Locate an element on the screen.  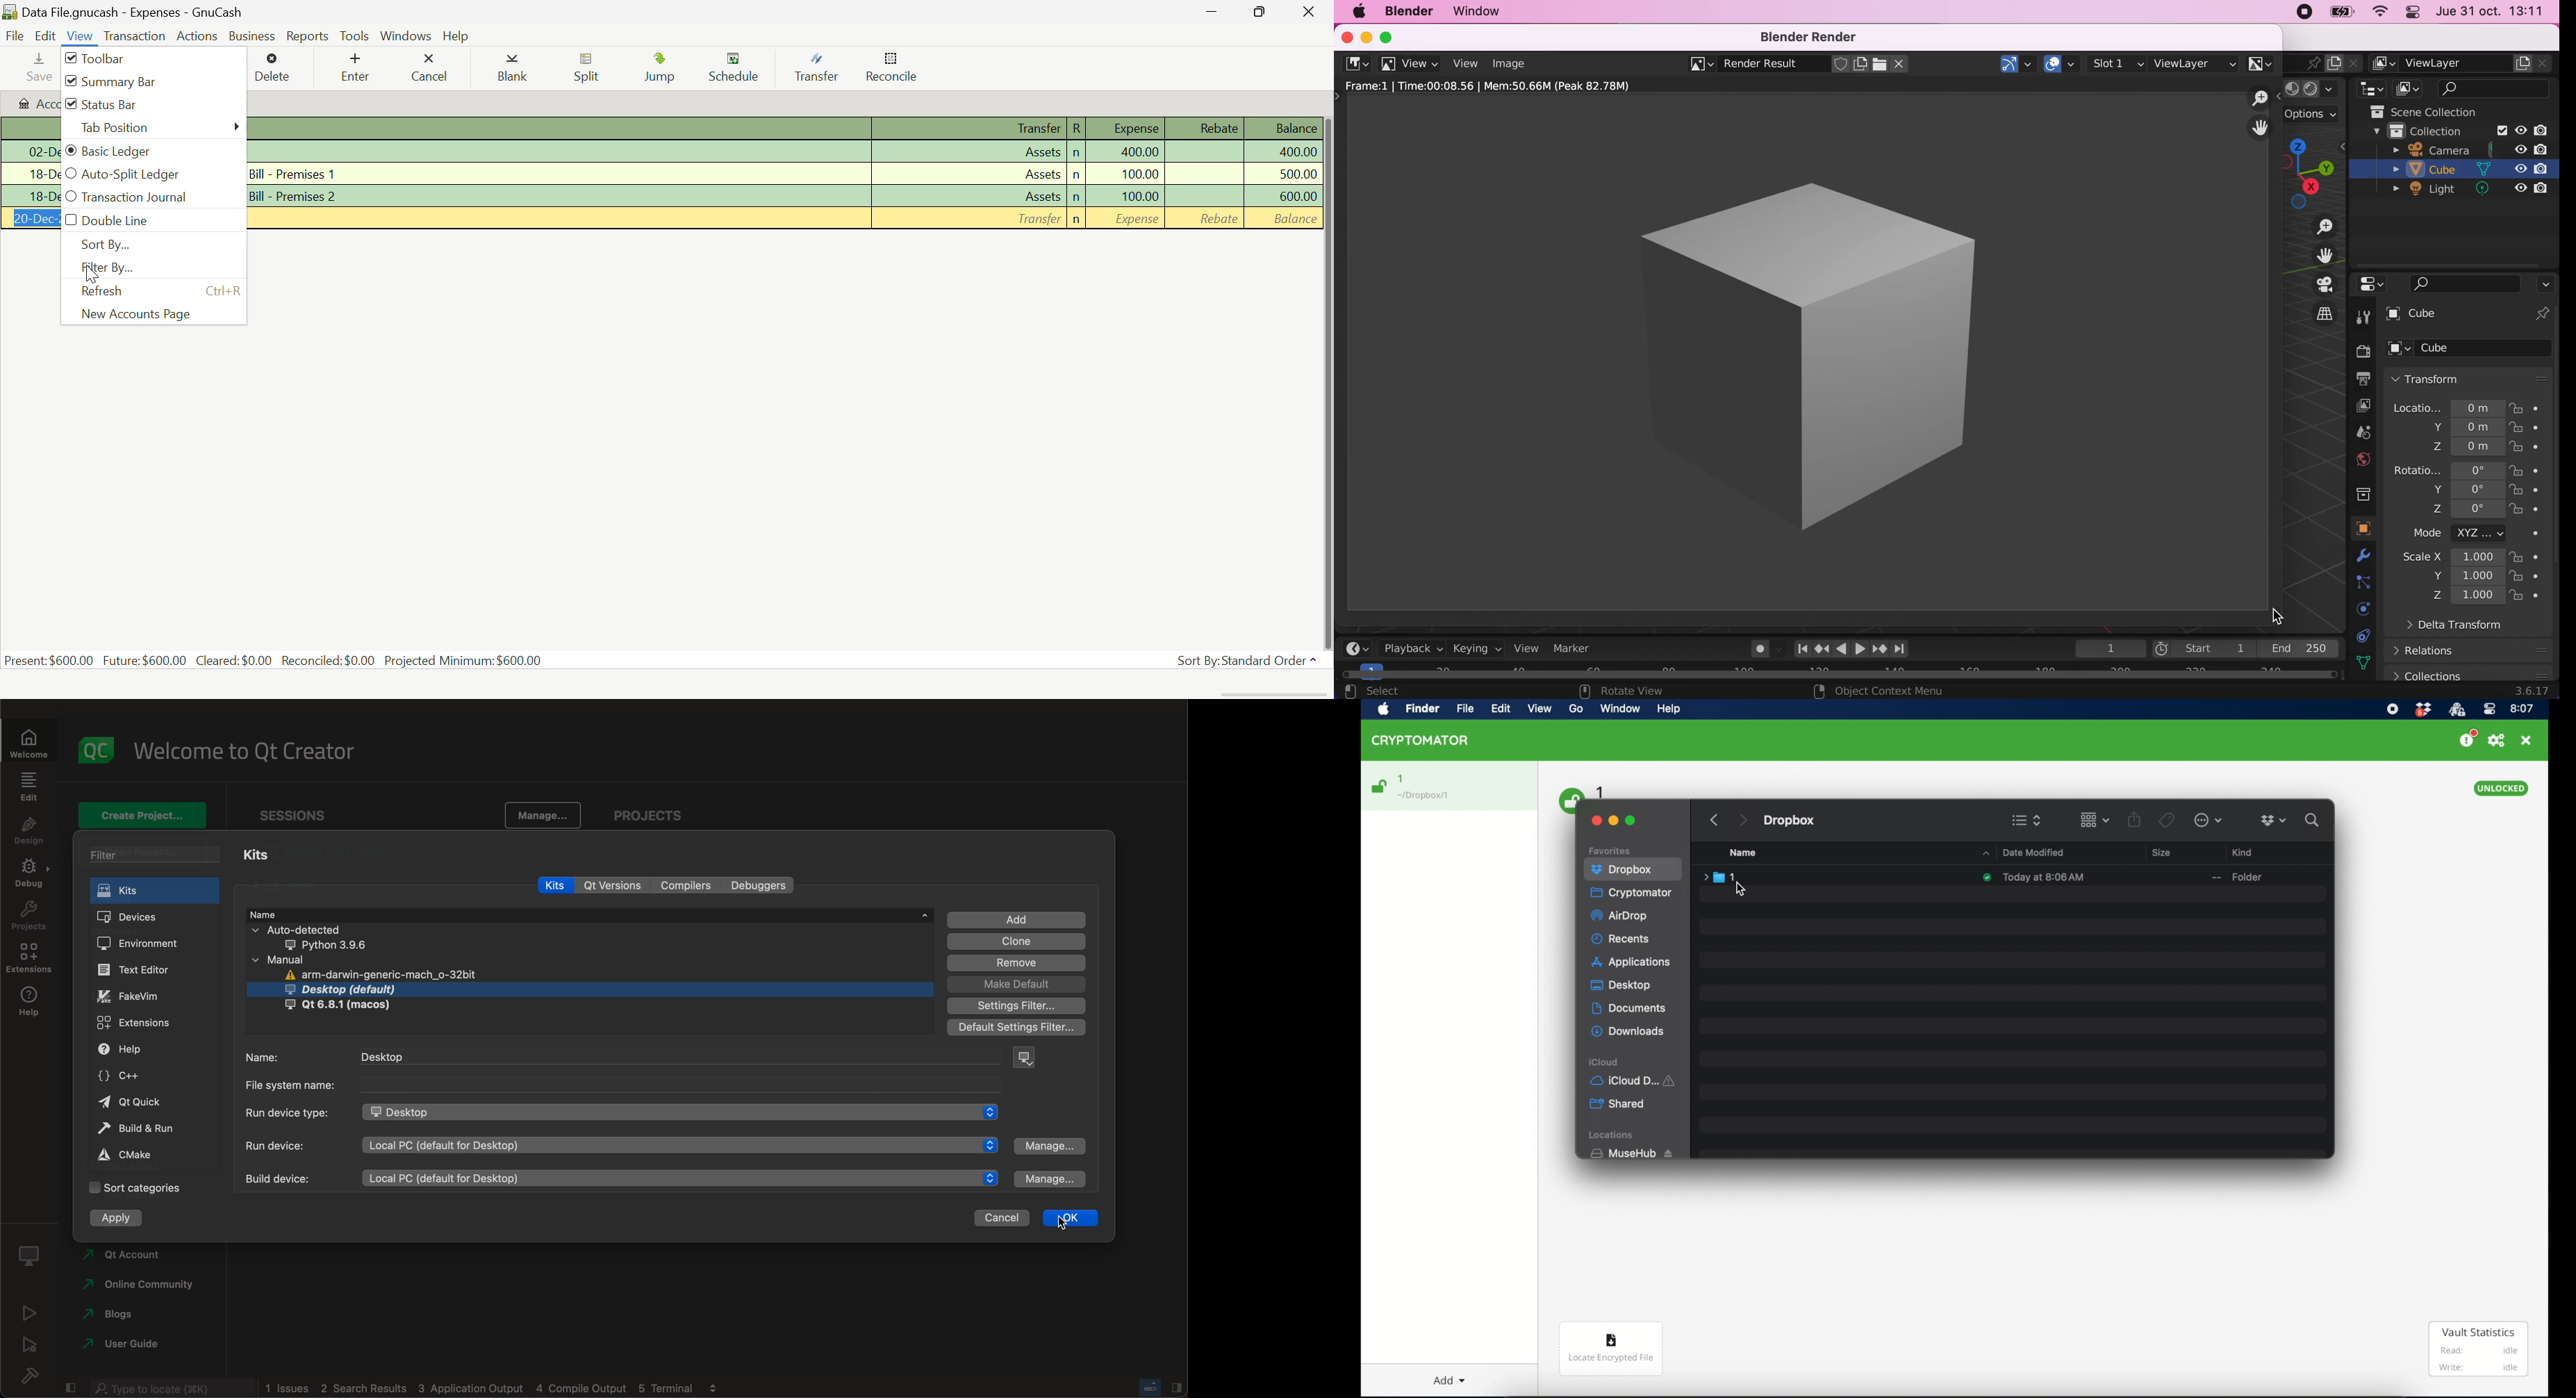
Enter is located at coordinates (358, 67).